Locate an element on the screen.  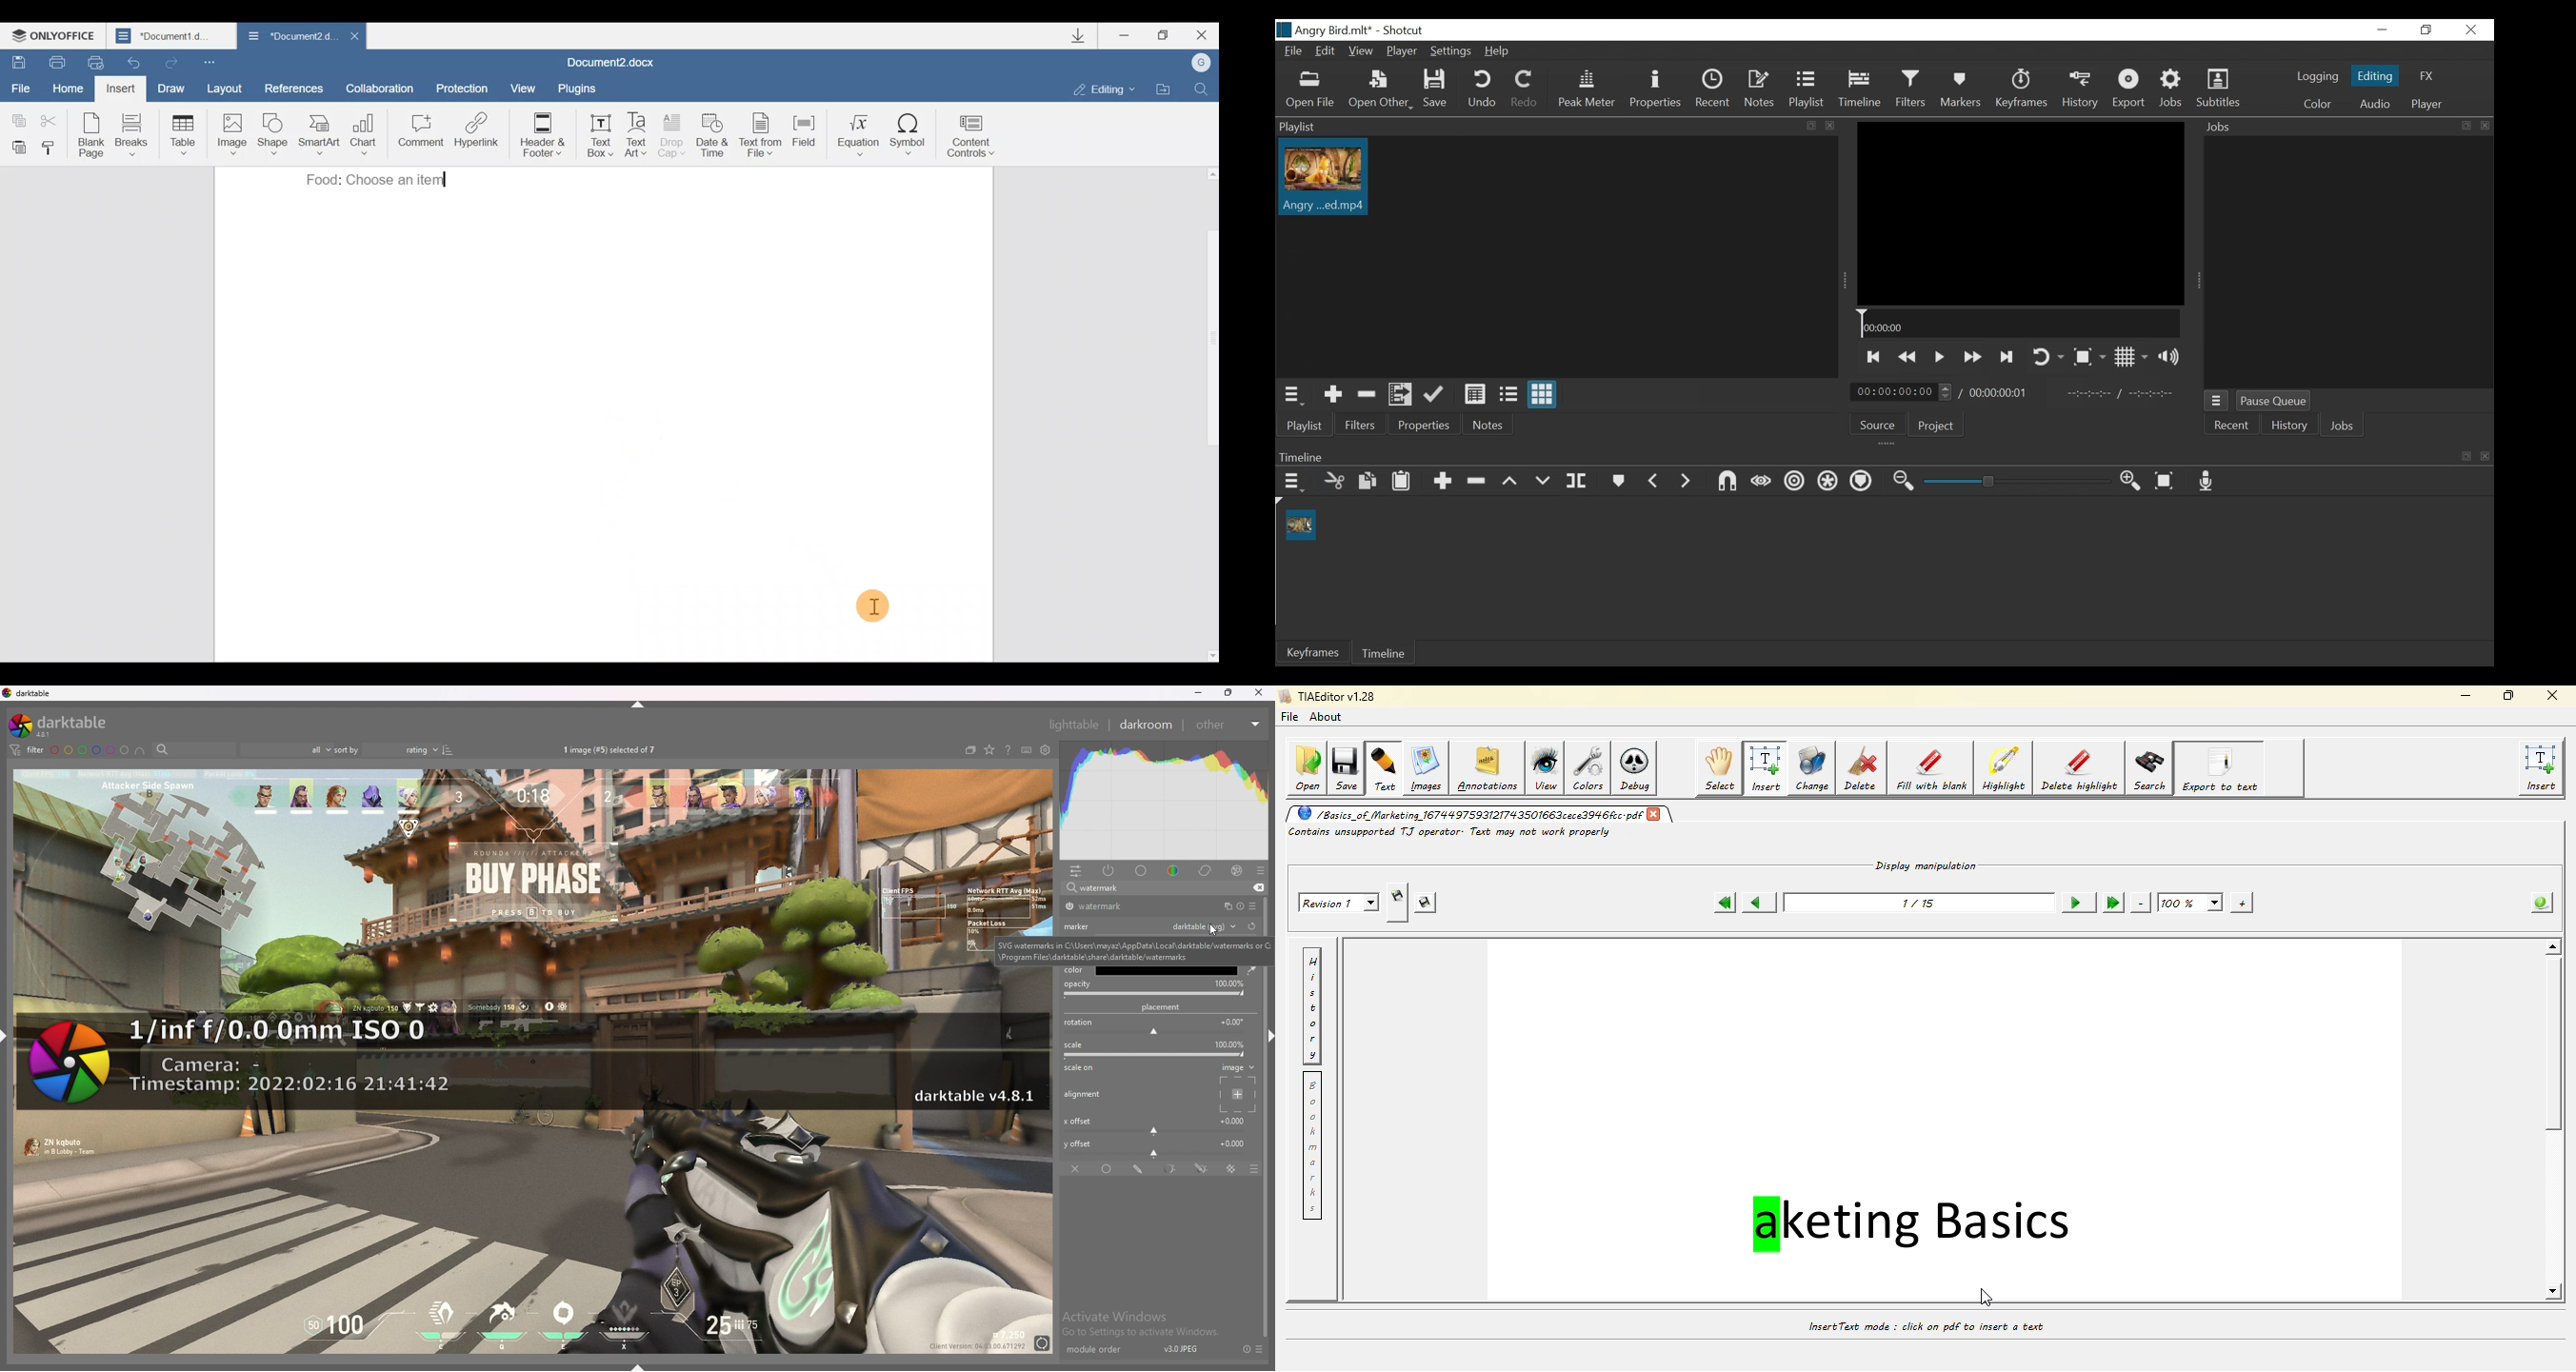
help is located at coordinates (1008, 751).